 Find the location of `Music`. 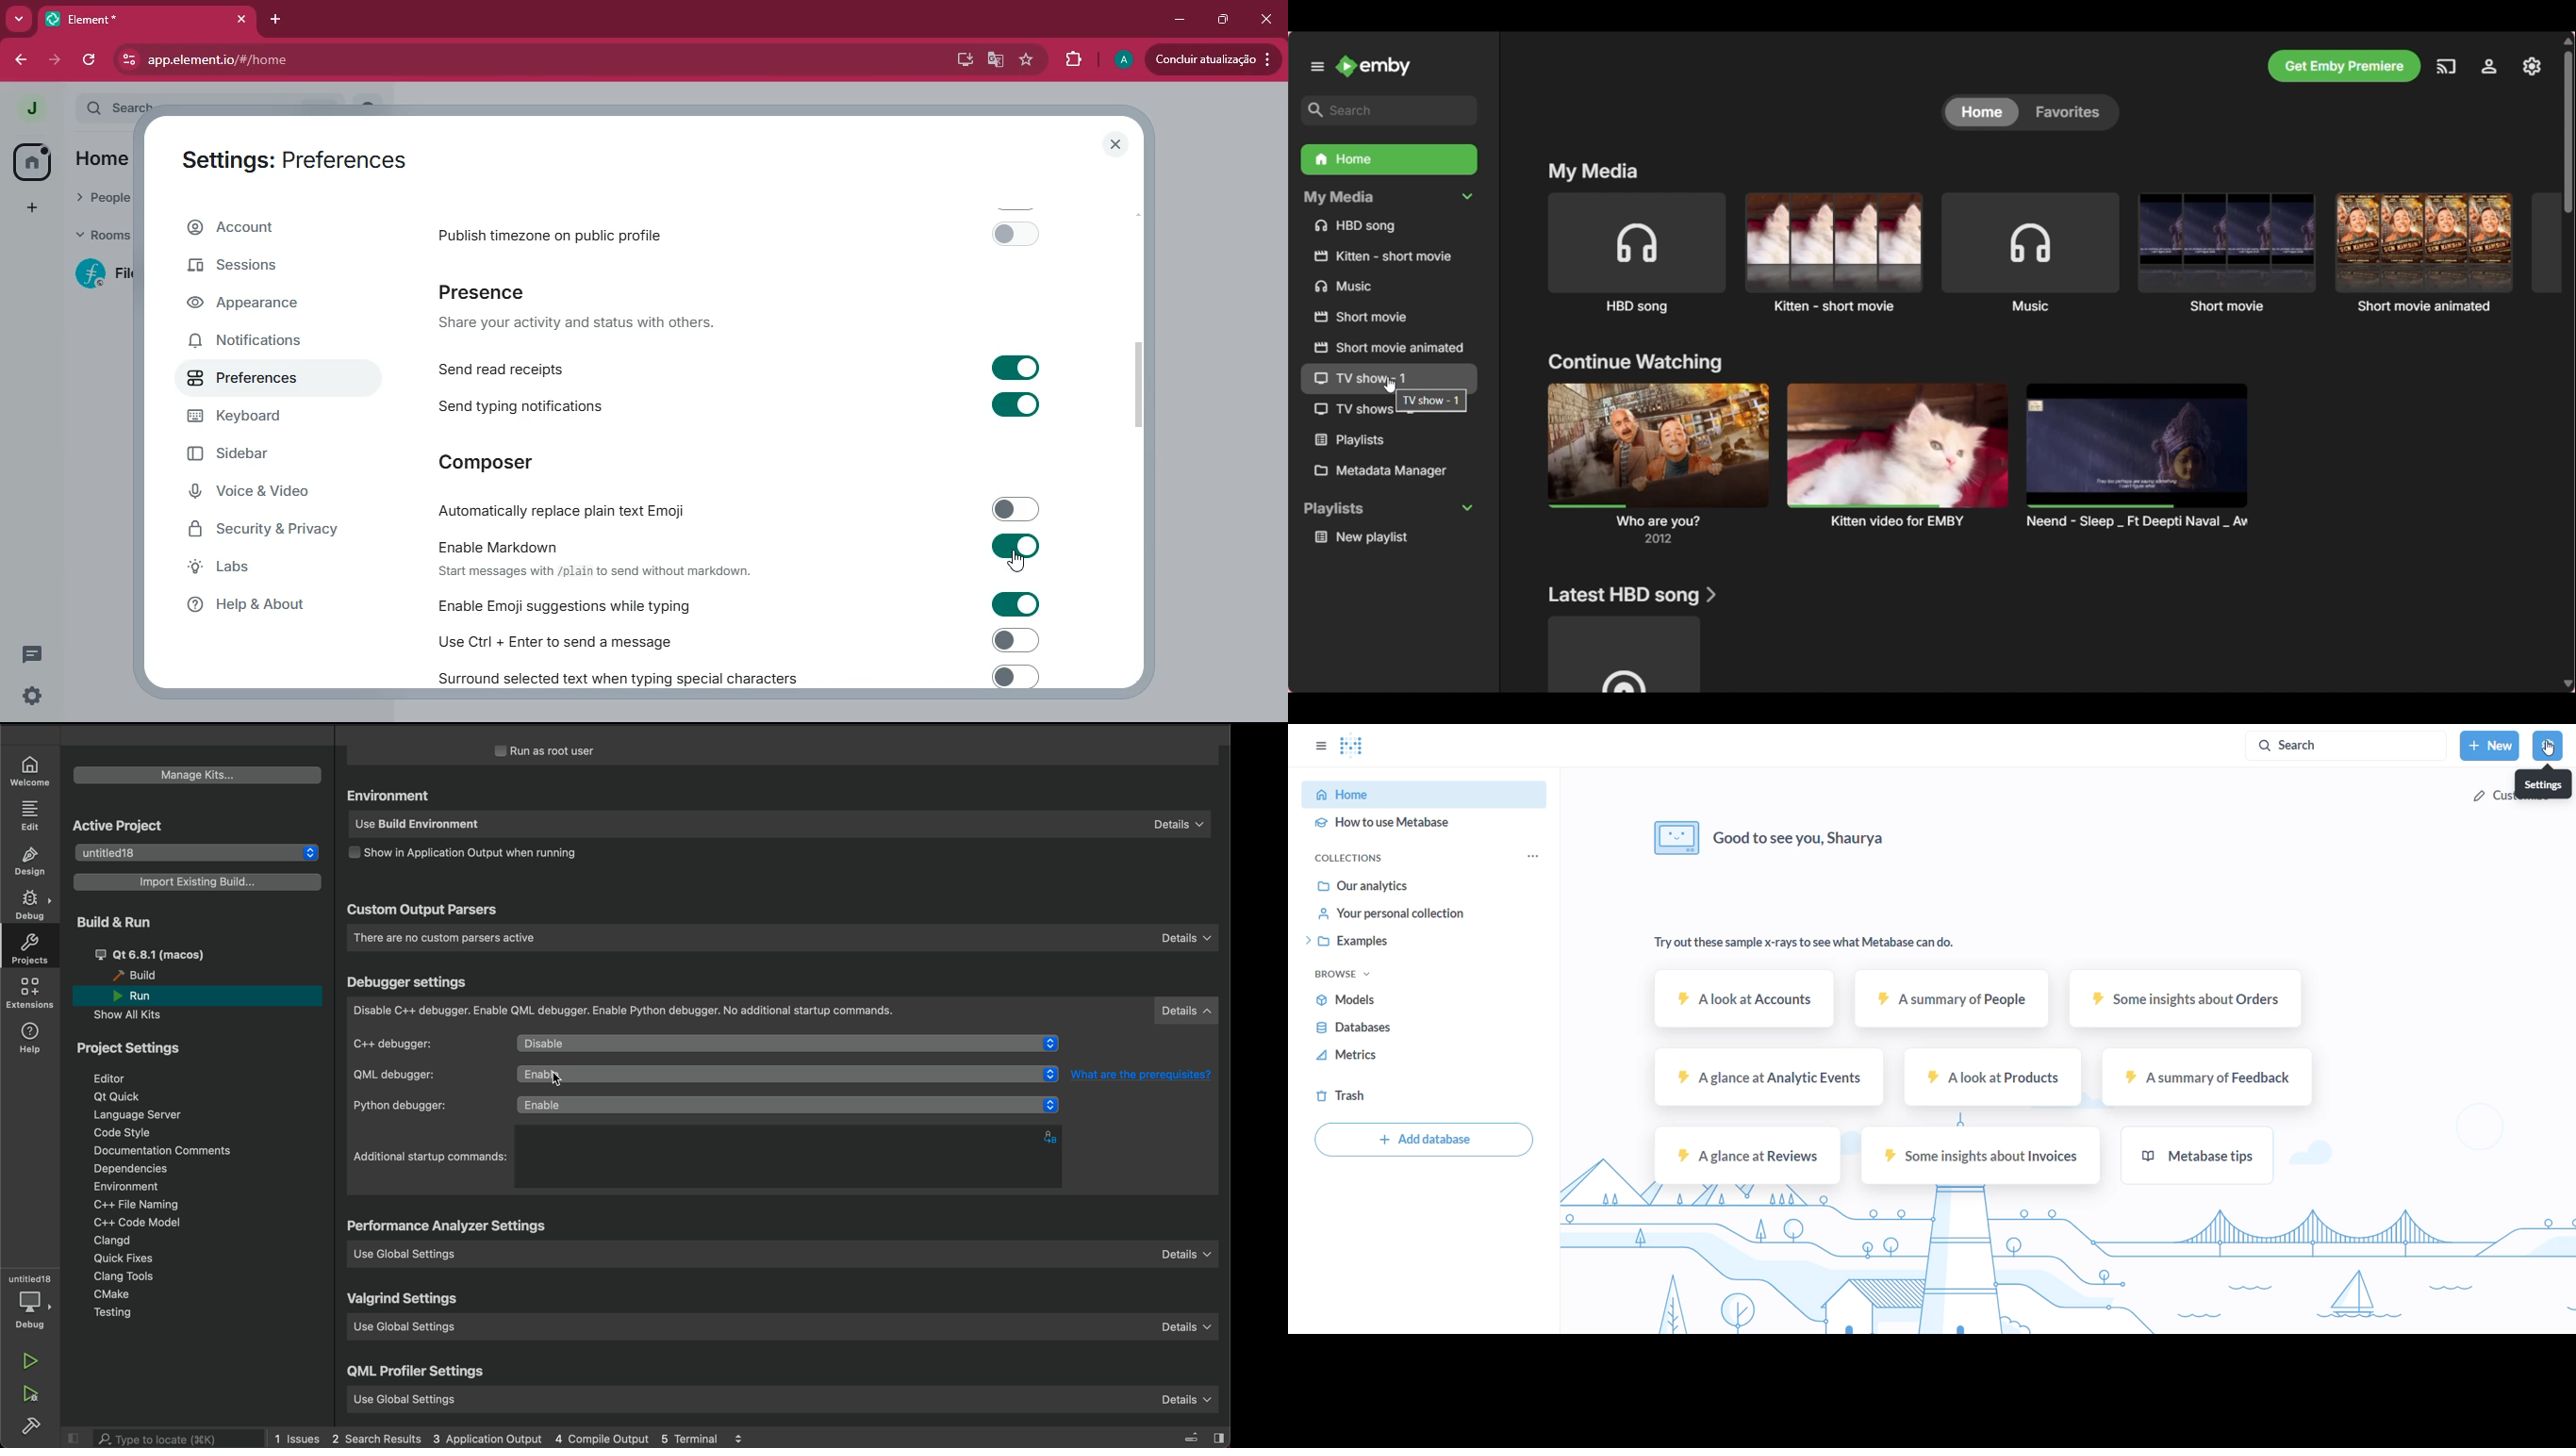

Music is located at coordinates (1390, 286).